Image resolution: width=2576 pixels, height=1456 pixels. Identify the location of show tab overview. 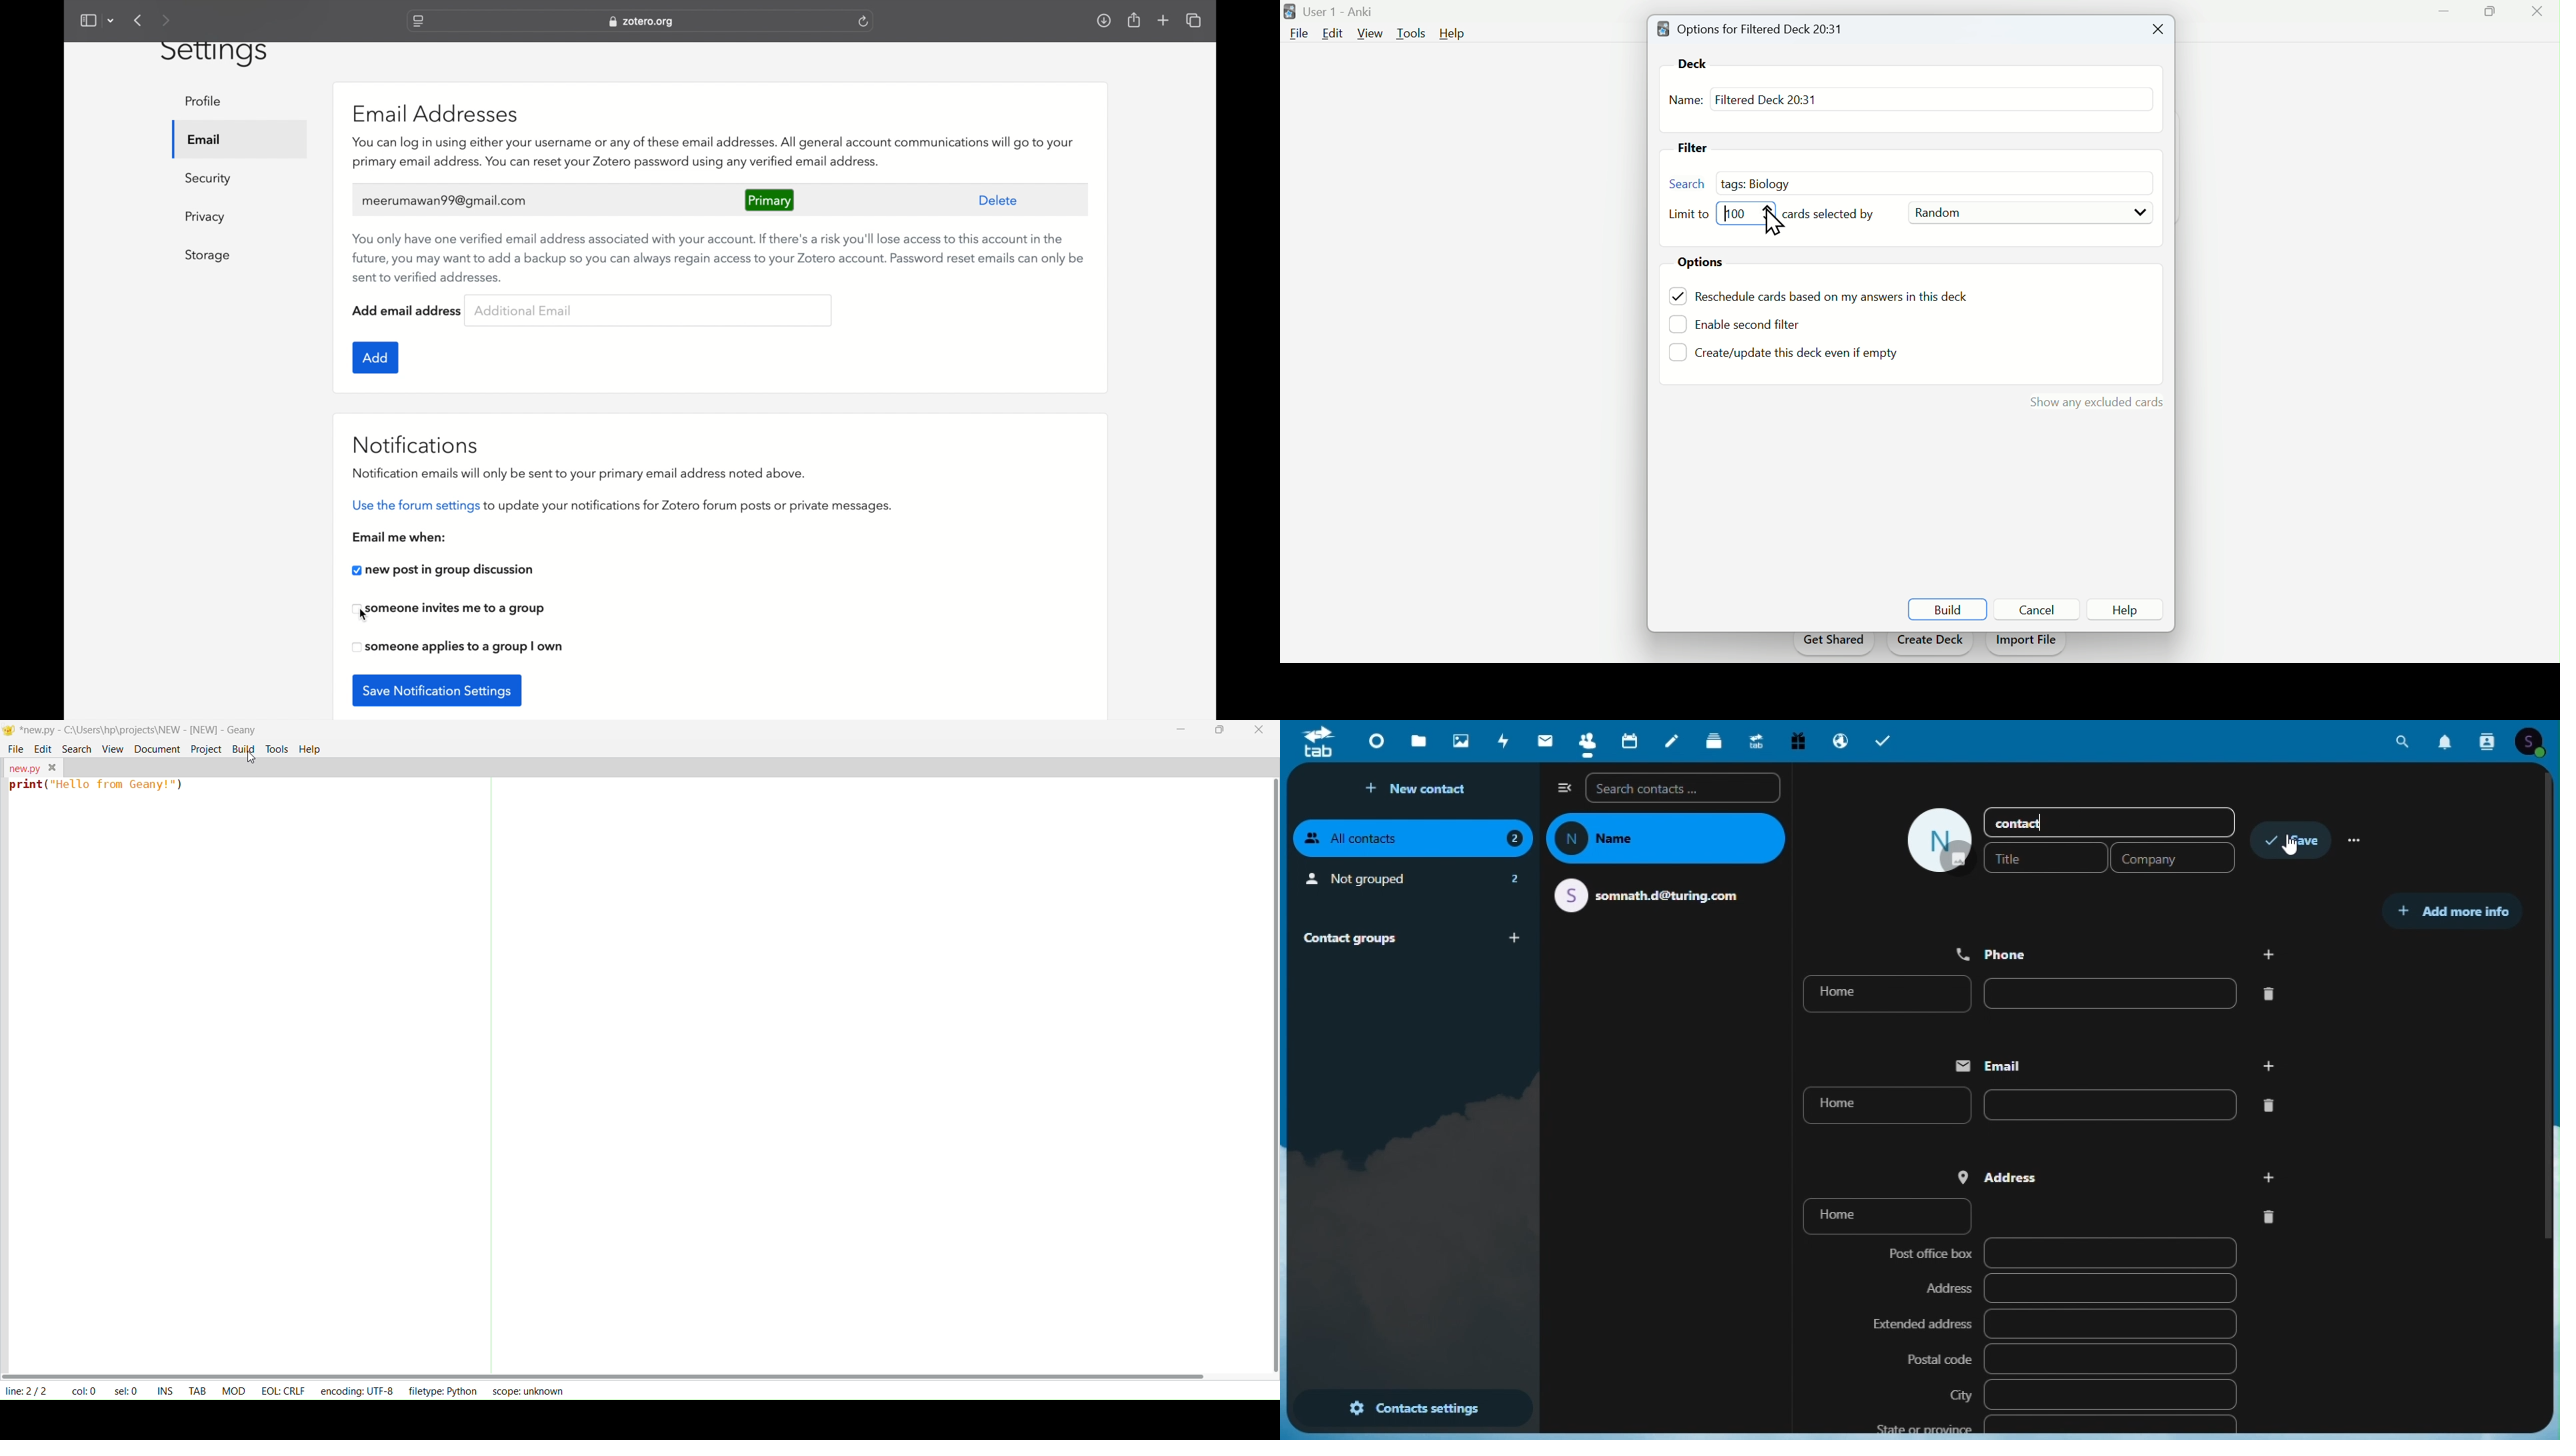
(1193, 20).